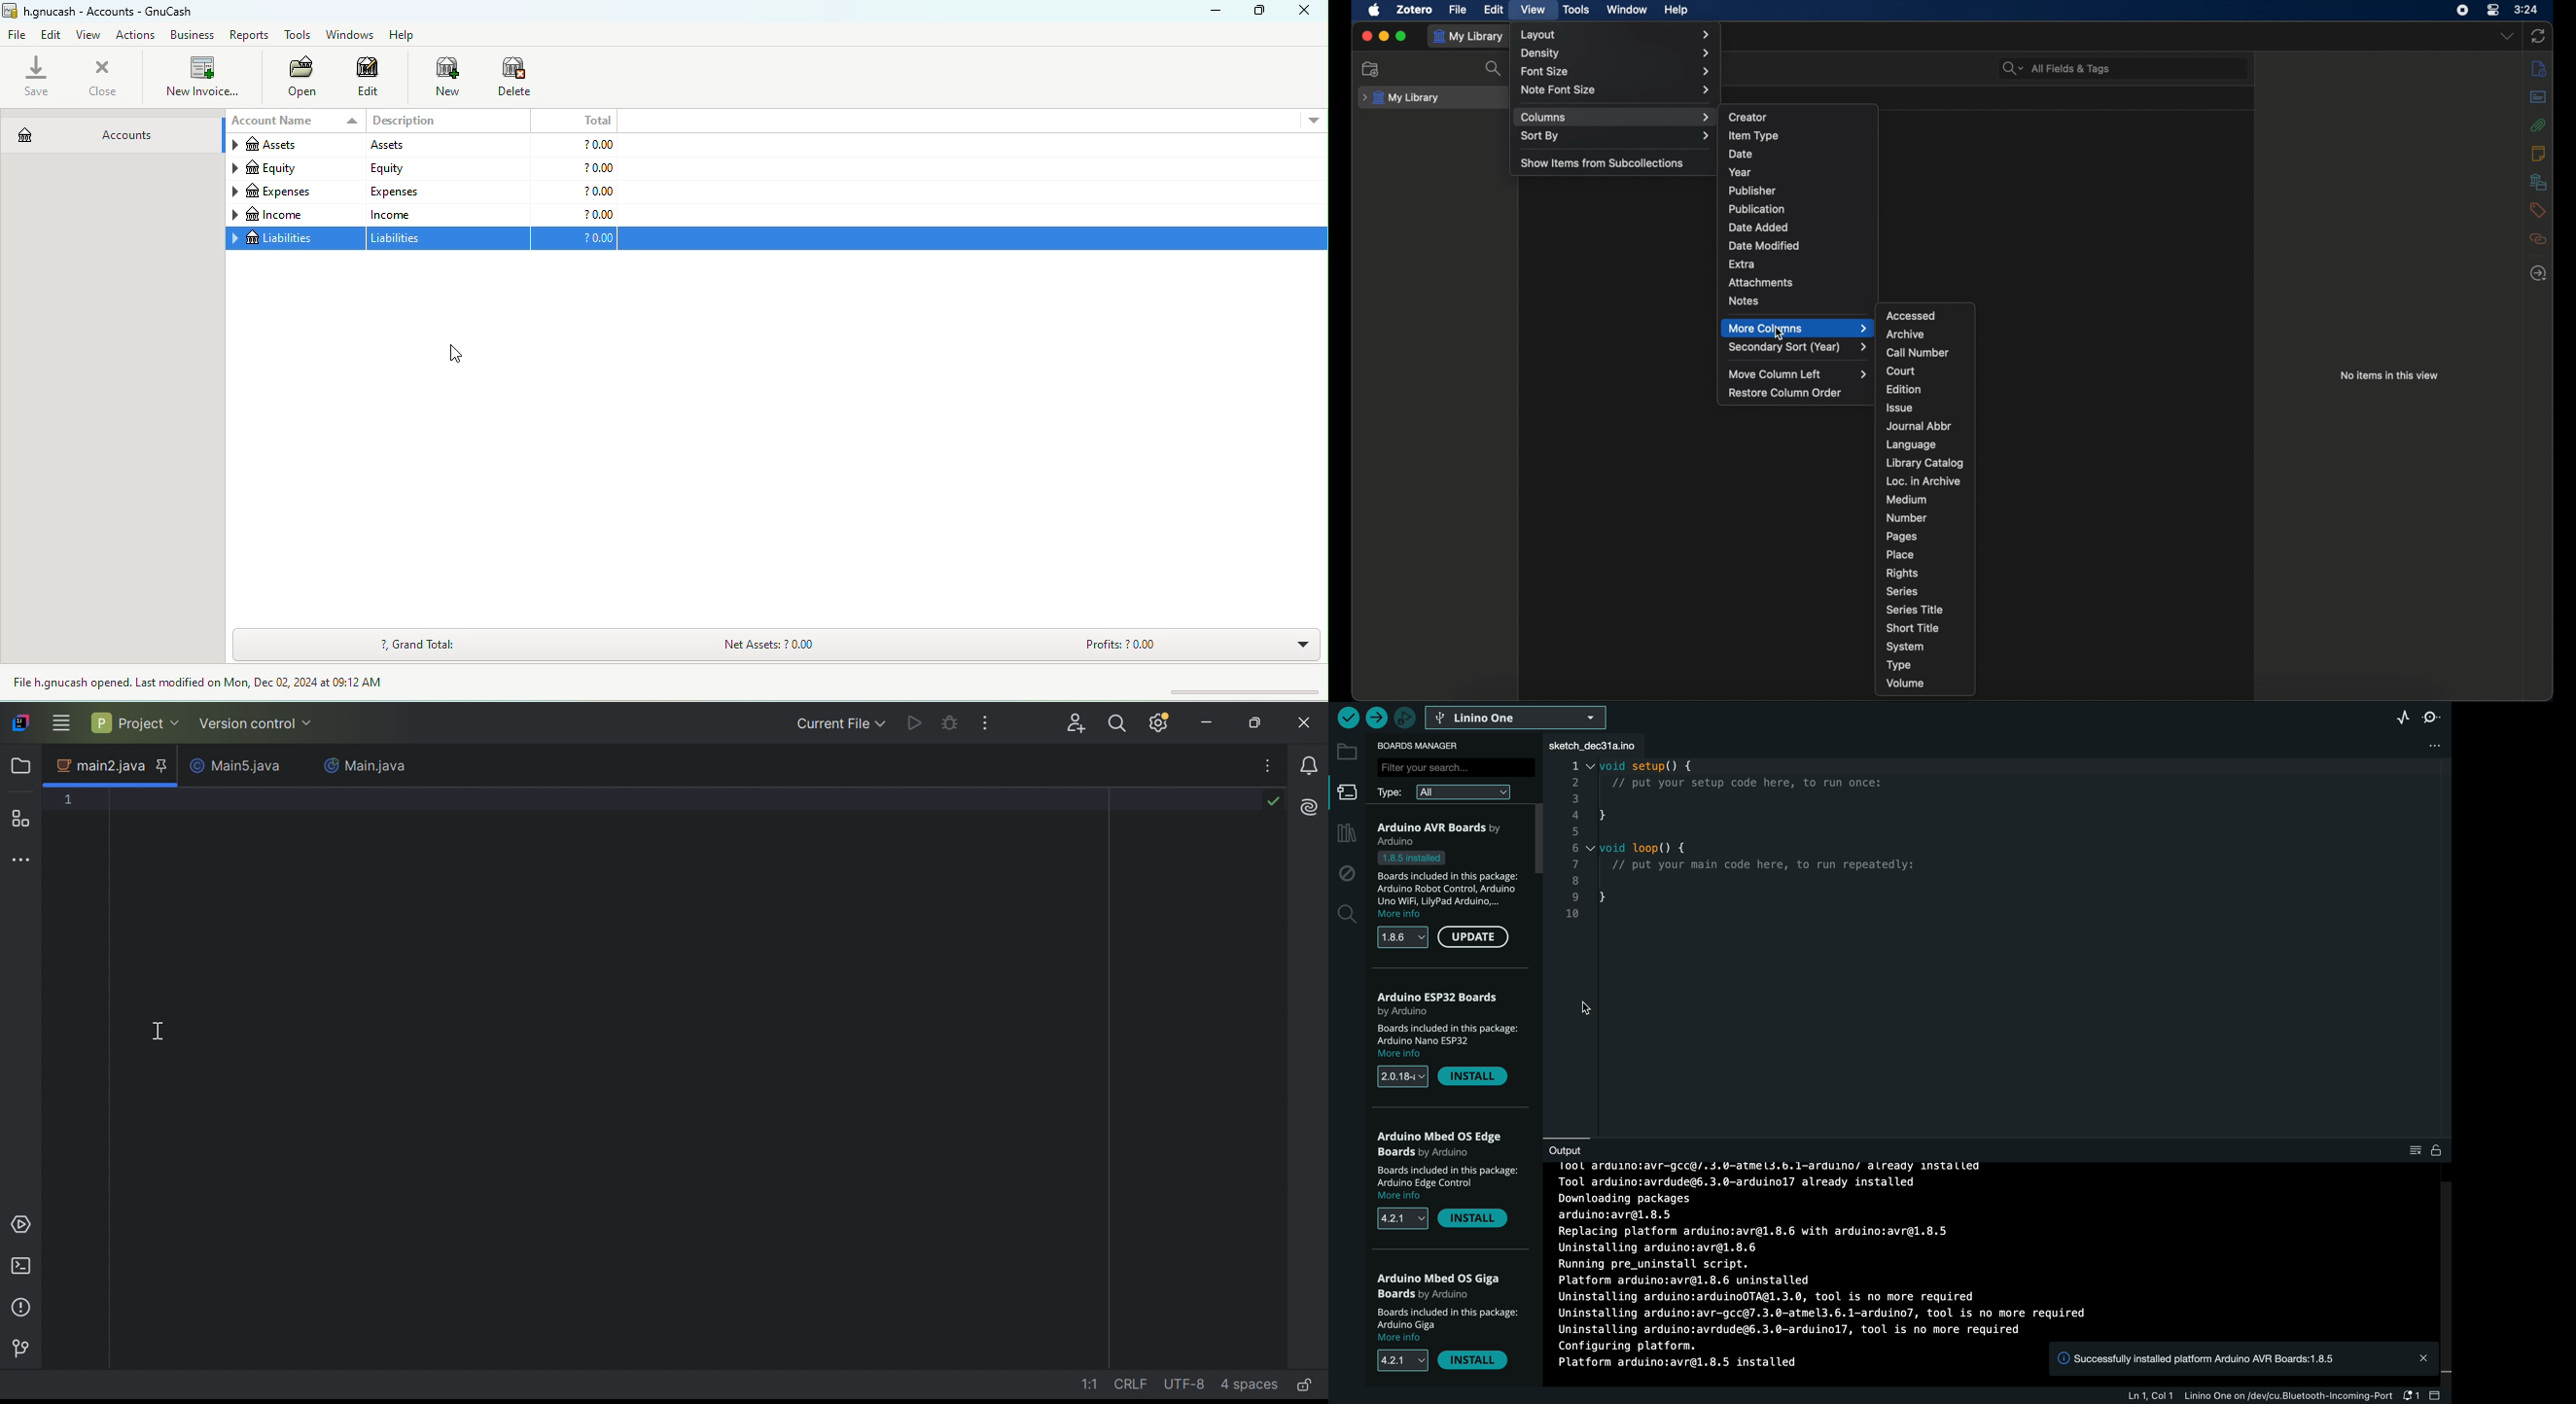 Image resolution: width=2576 pixels, height=1428 pixels. What do you see at coordinates (445, 168) in the screenshot?
I see `equity` at bounding box center [445, 168].